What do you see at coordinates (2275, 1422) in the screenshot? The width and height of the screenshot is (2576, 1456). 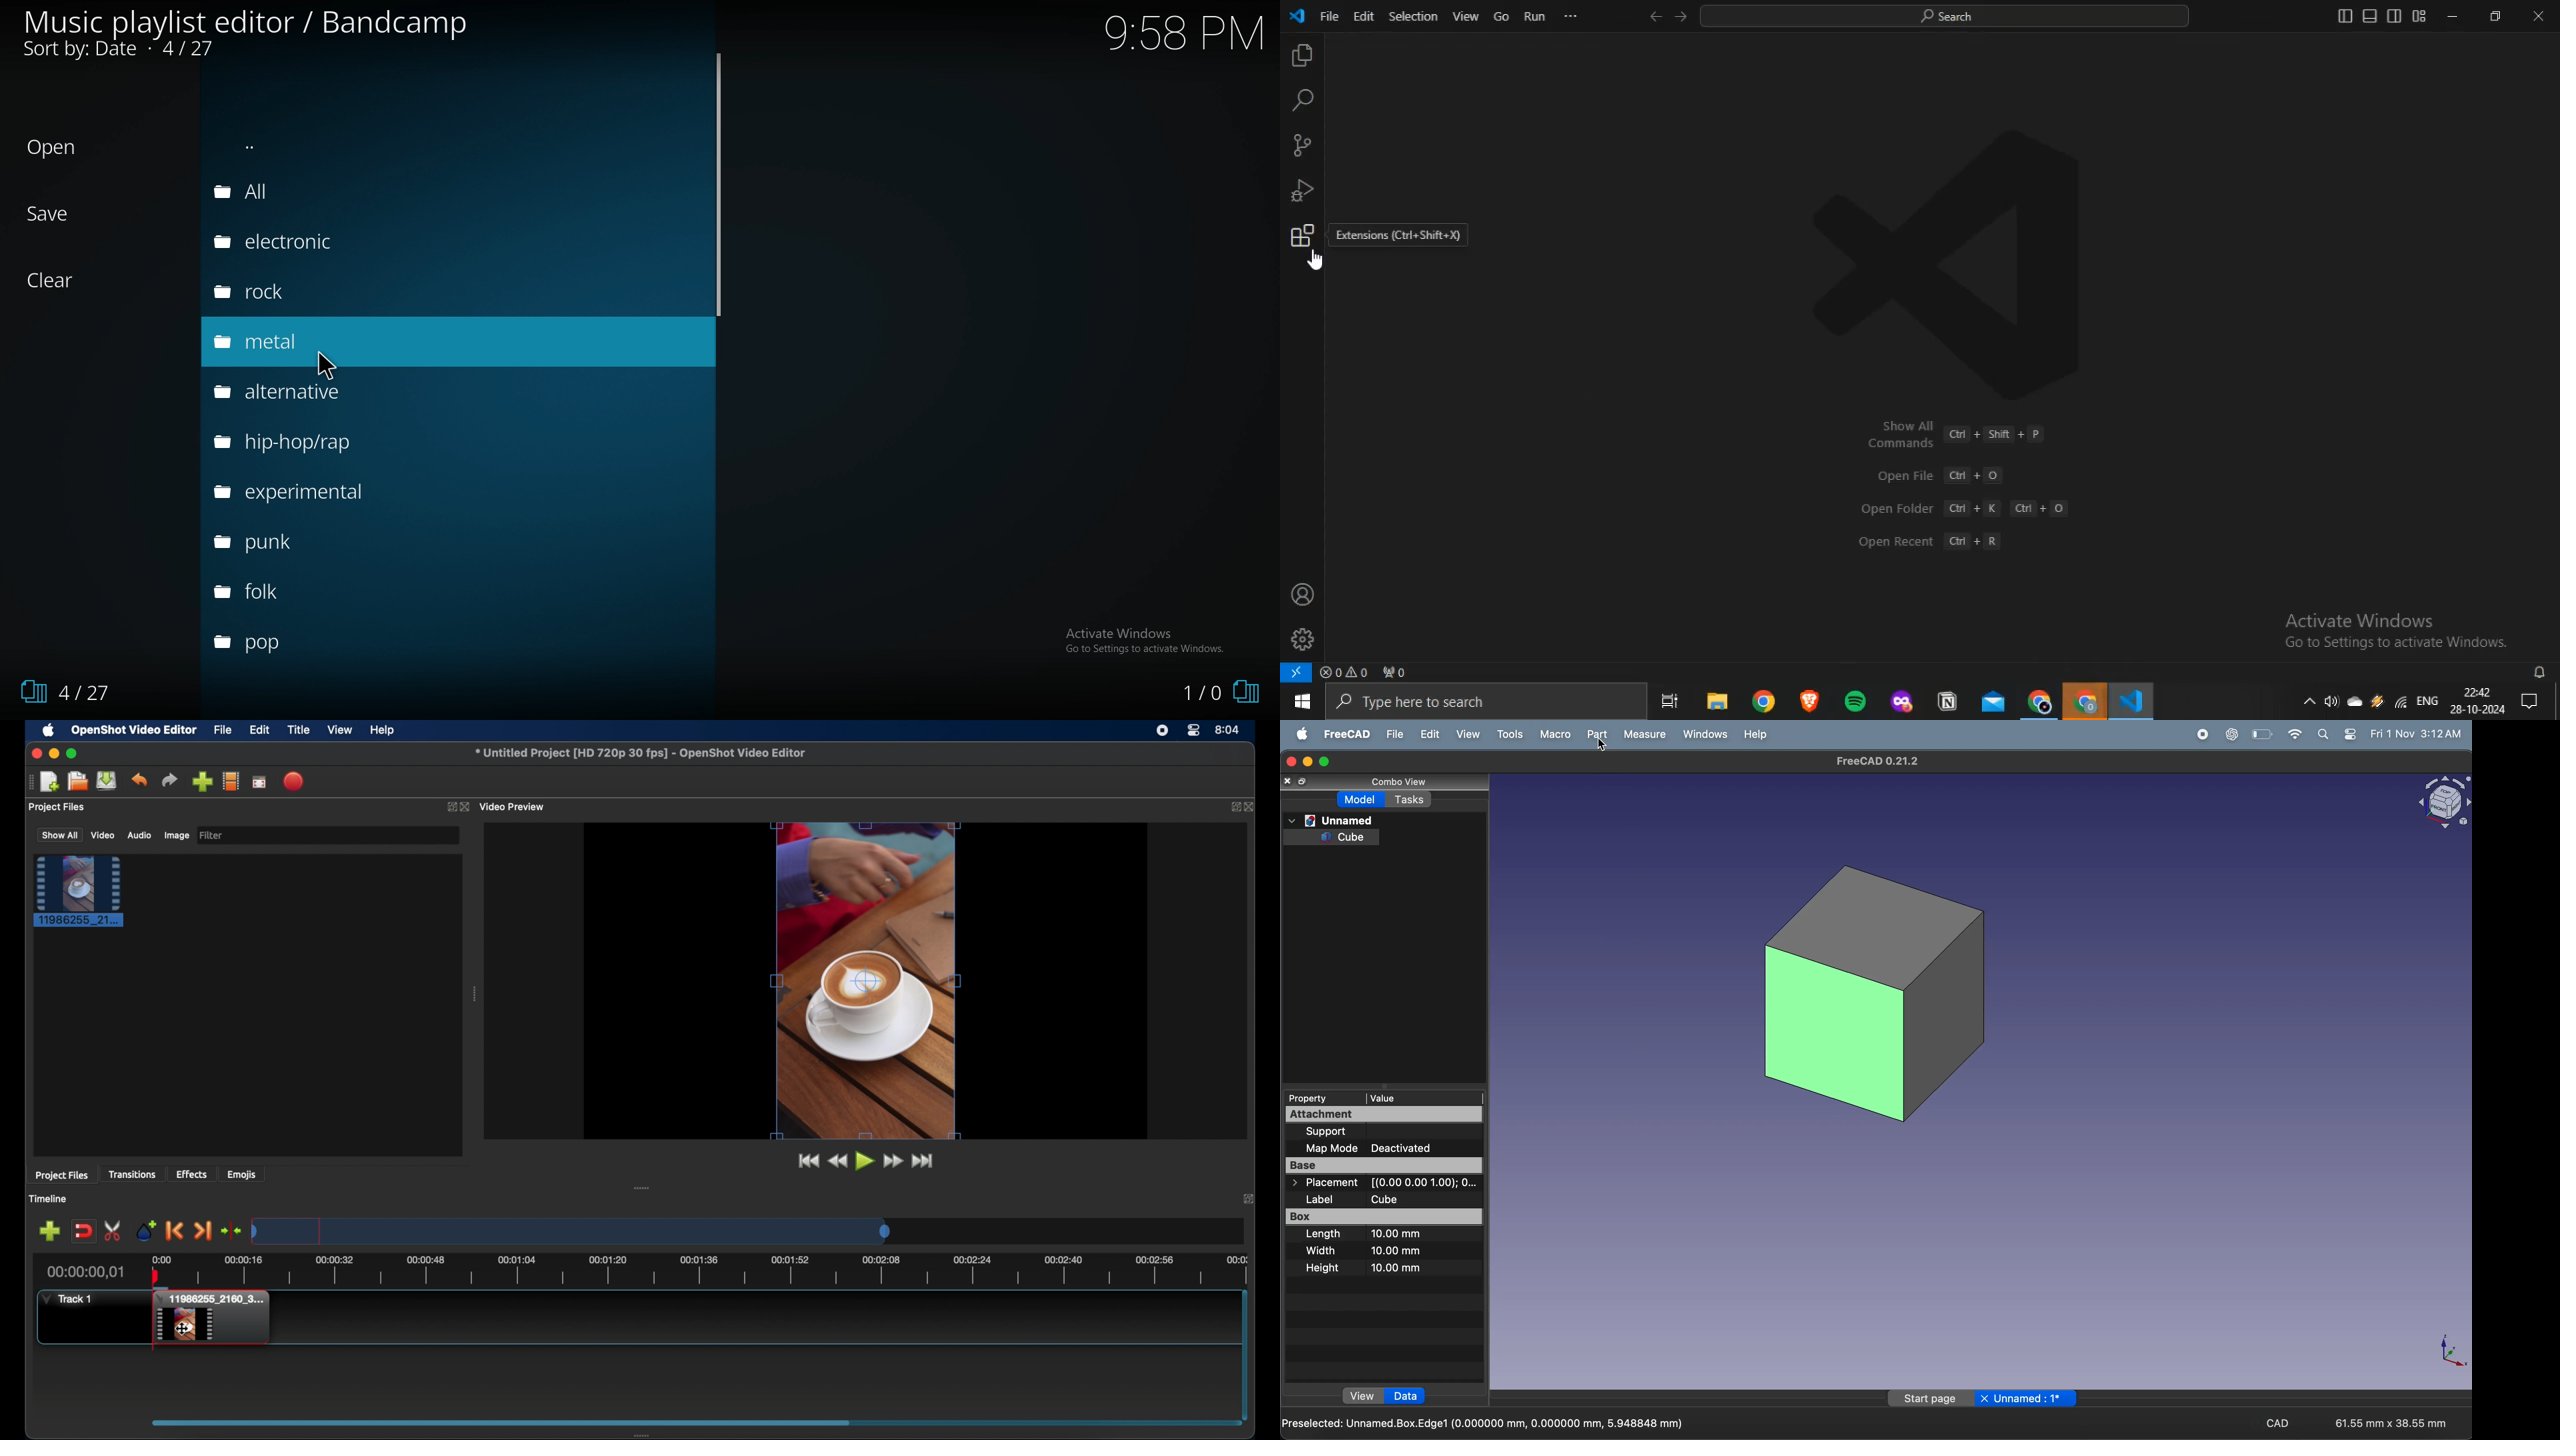 I see `cad` at bounding box center [2275, 1422].